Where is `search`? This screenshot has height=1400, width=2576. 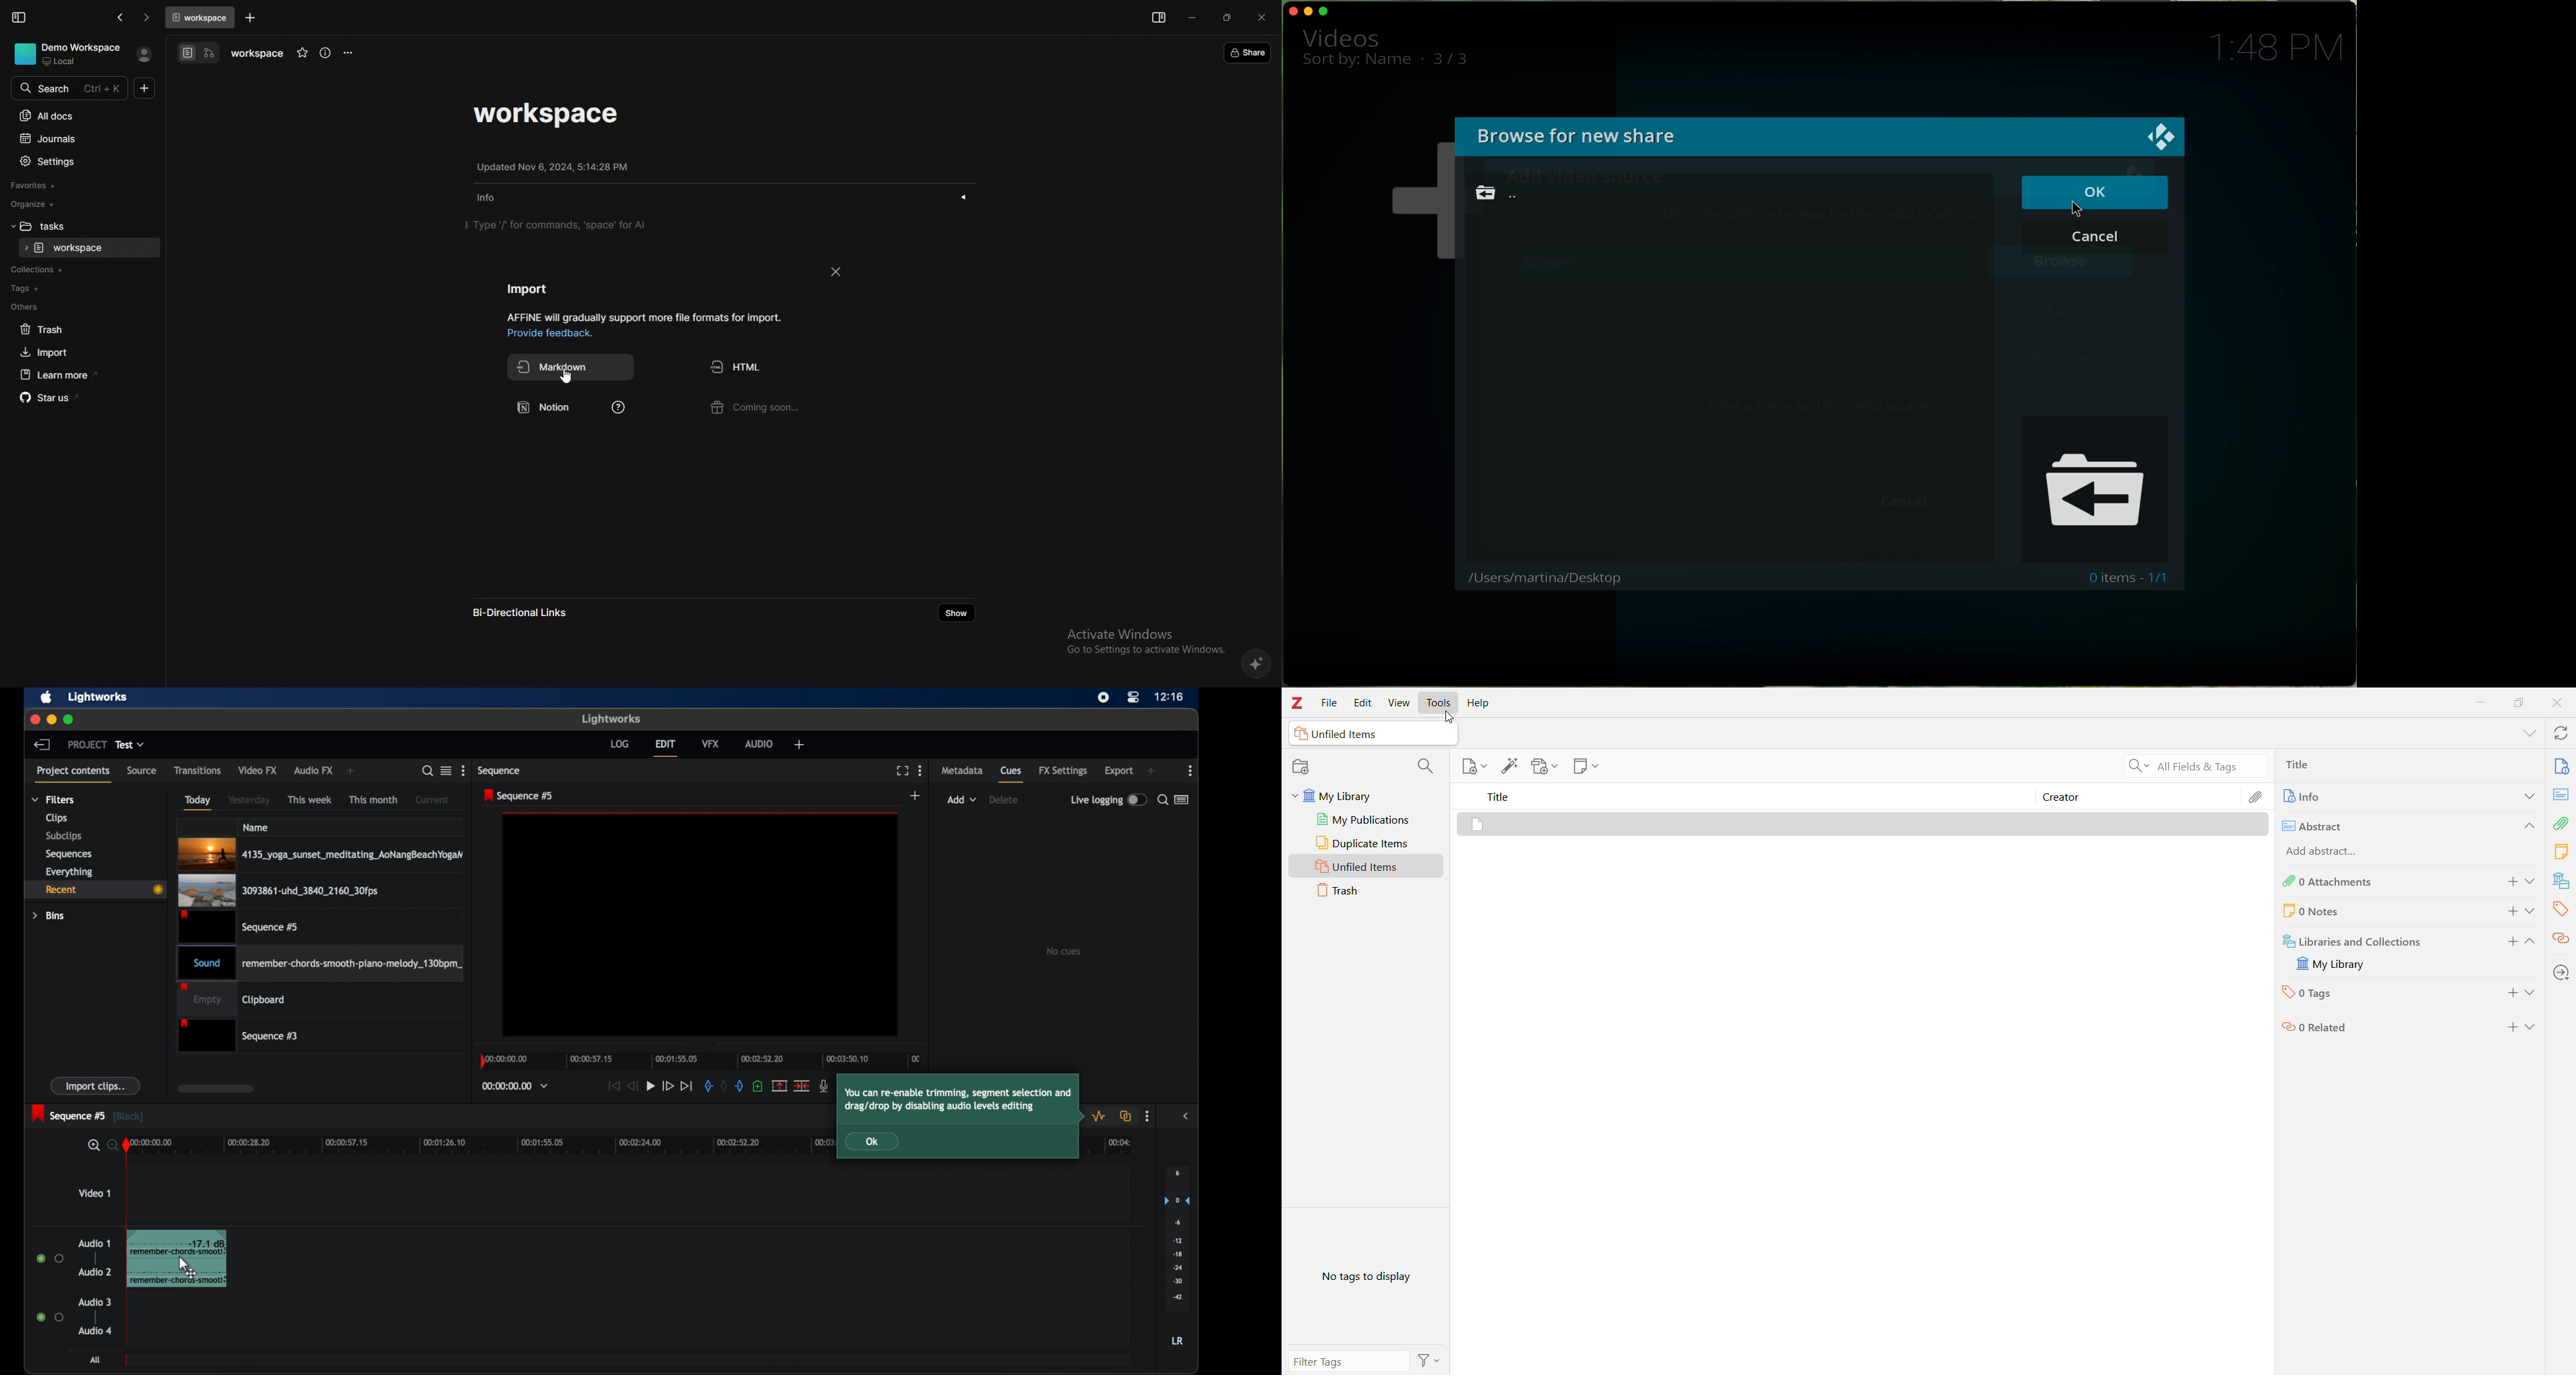
search is located at coordinates (101, 1146).